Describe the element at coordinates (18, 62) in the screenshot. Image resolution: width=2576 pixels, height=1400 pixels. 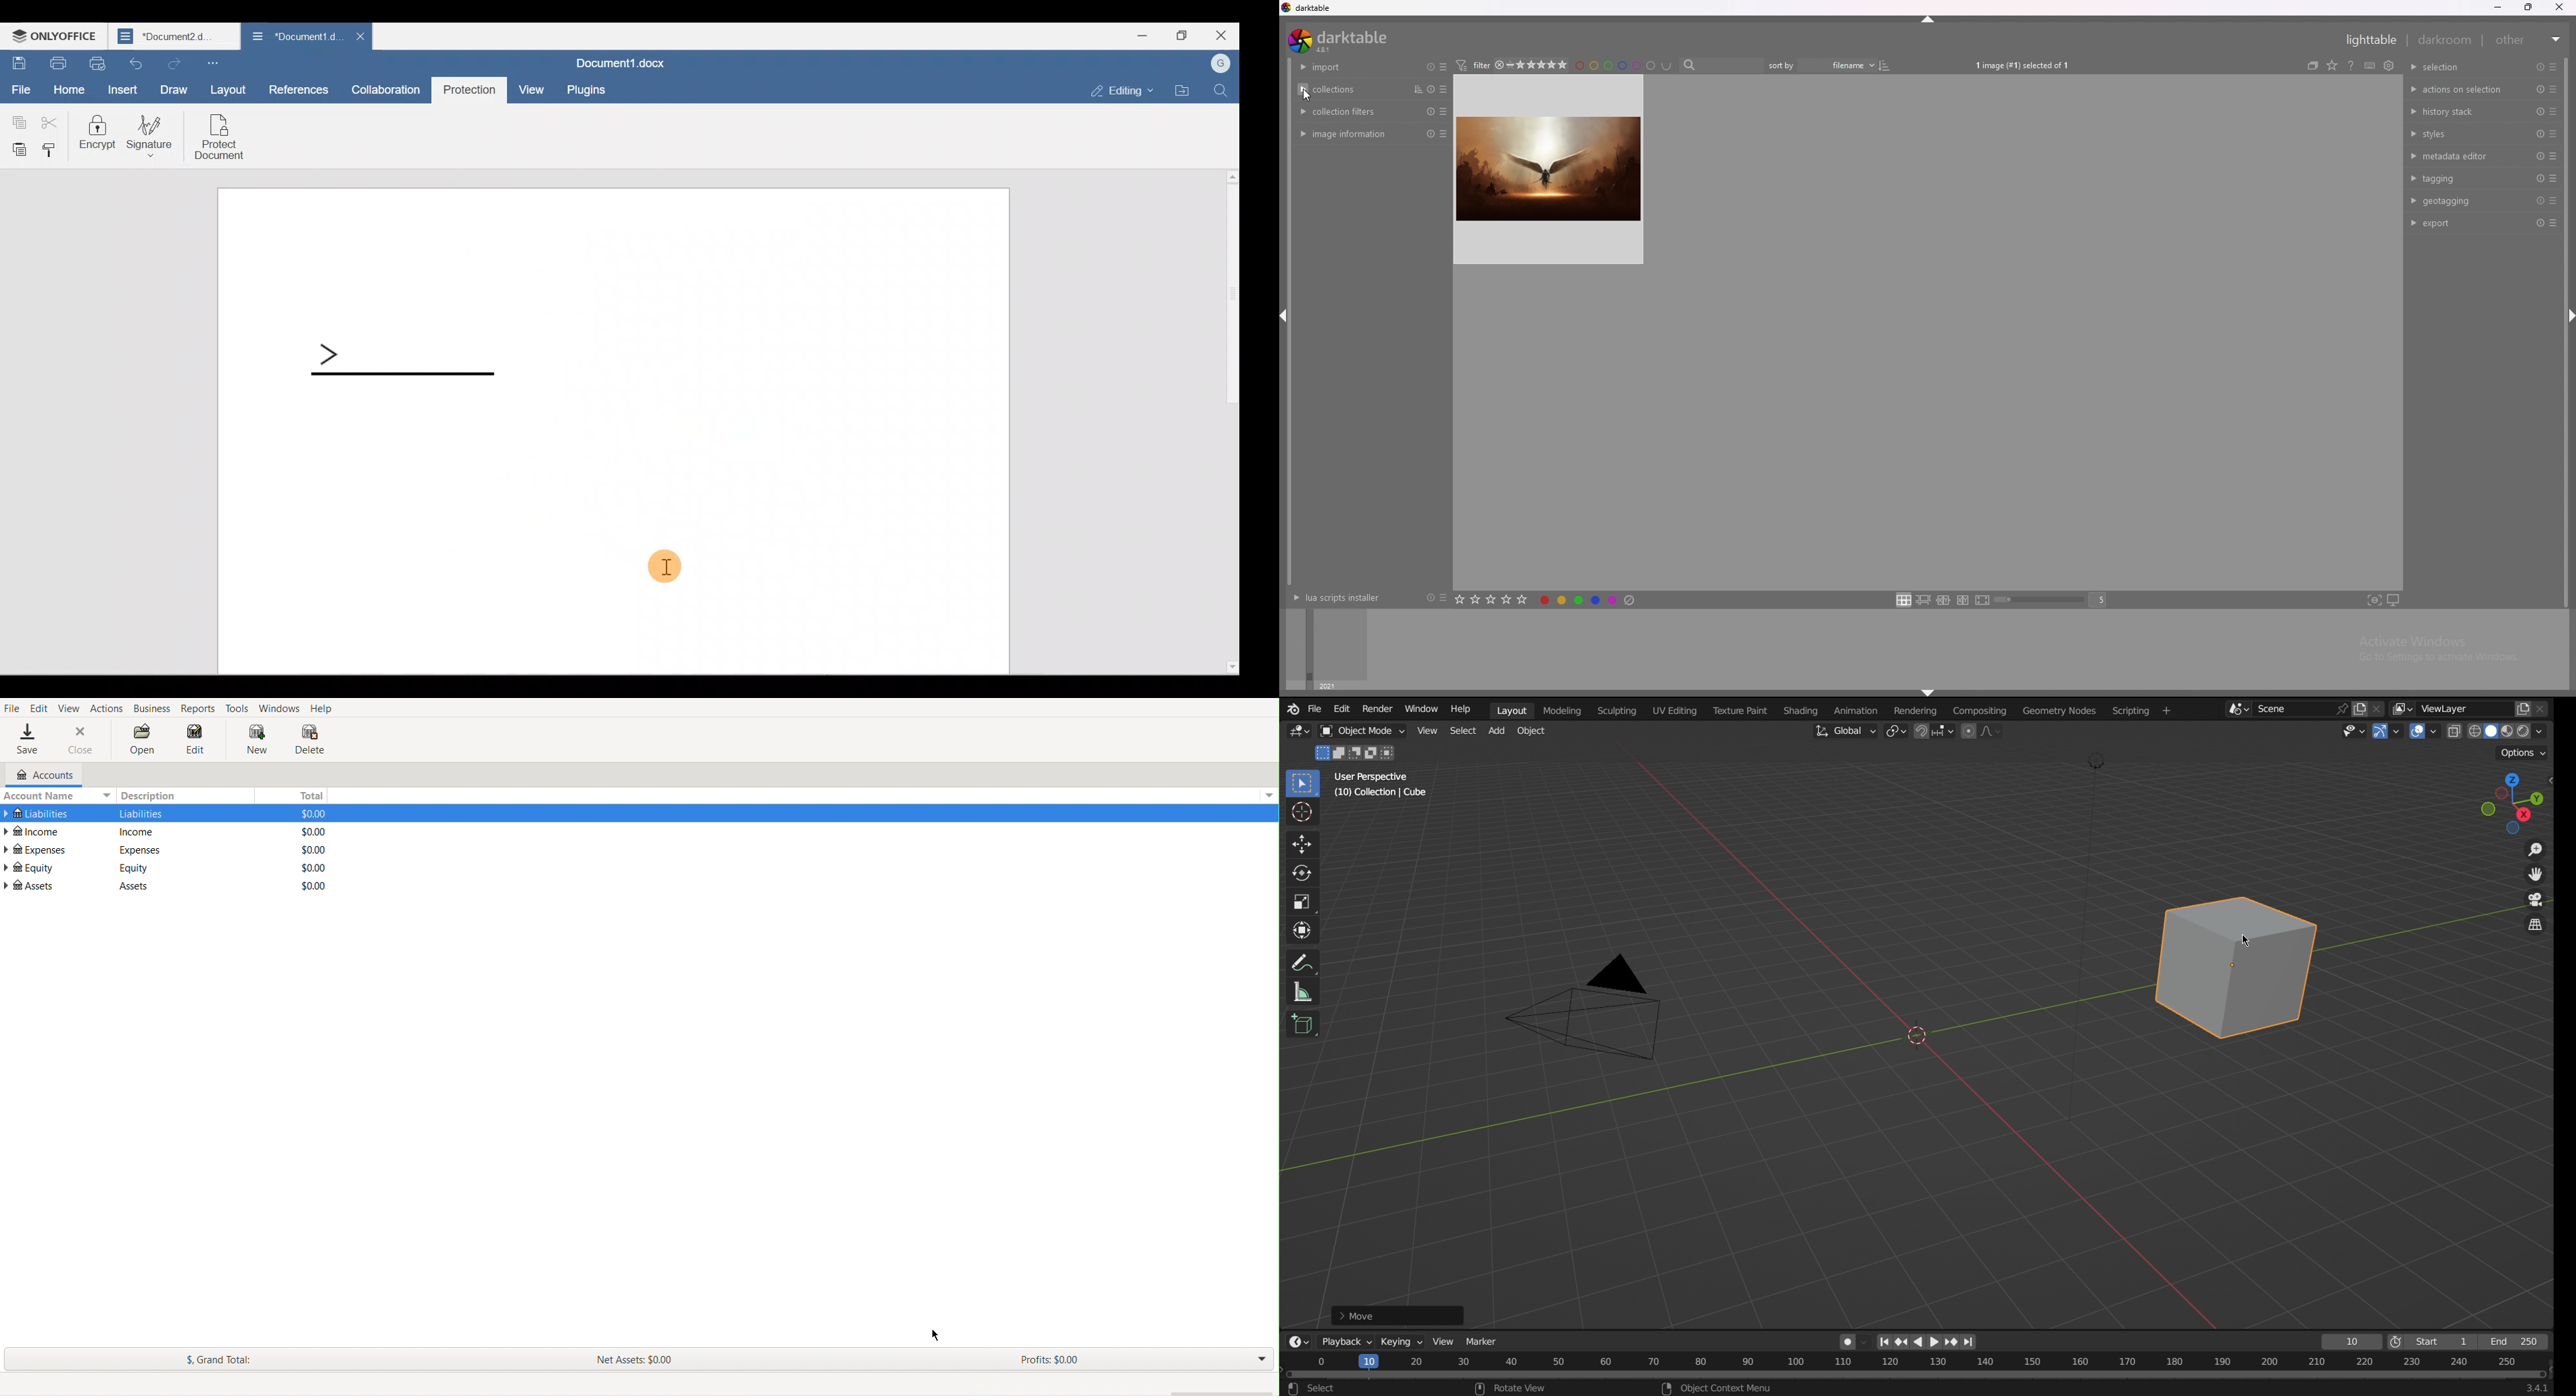
I see `Save` at that location.